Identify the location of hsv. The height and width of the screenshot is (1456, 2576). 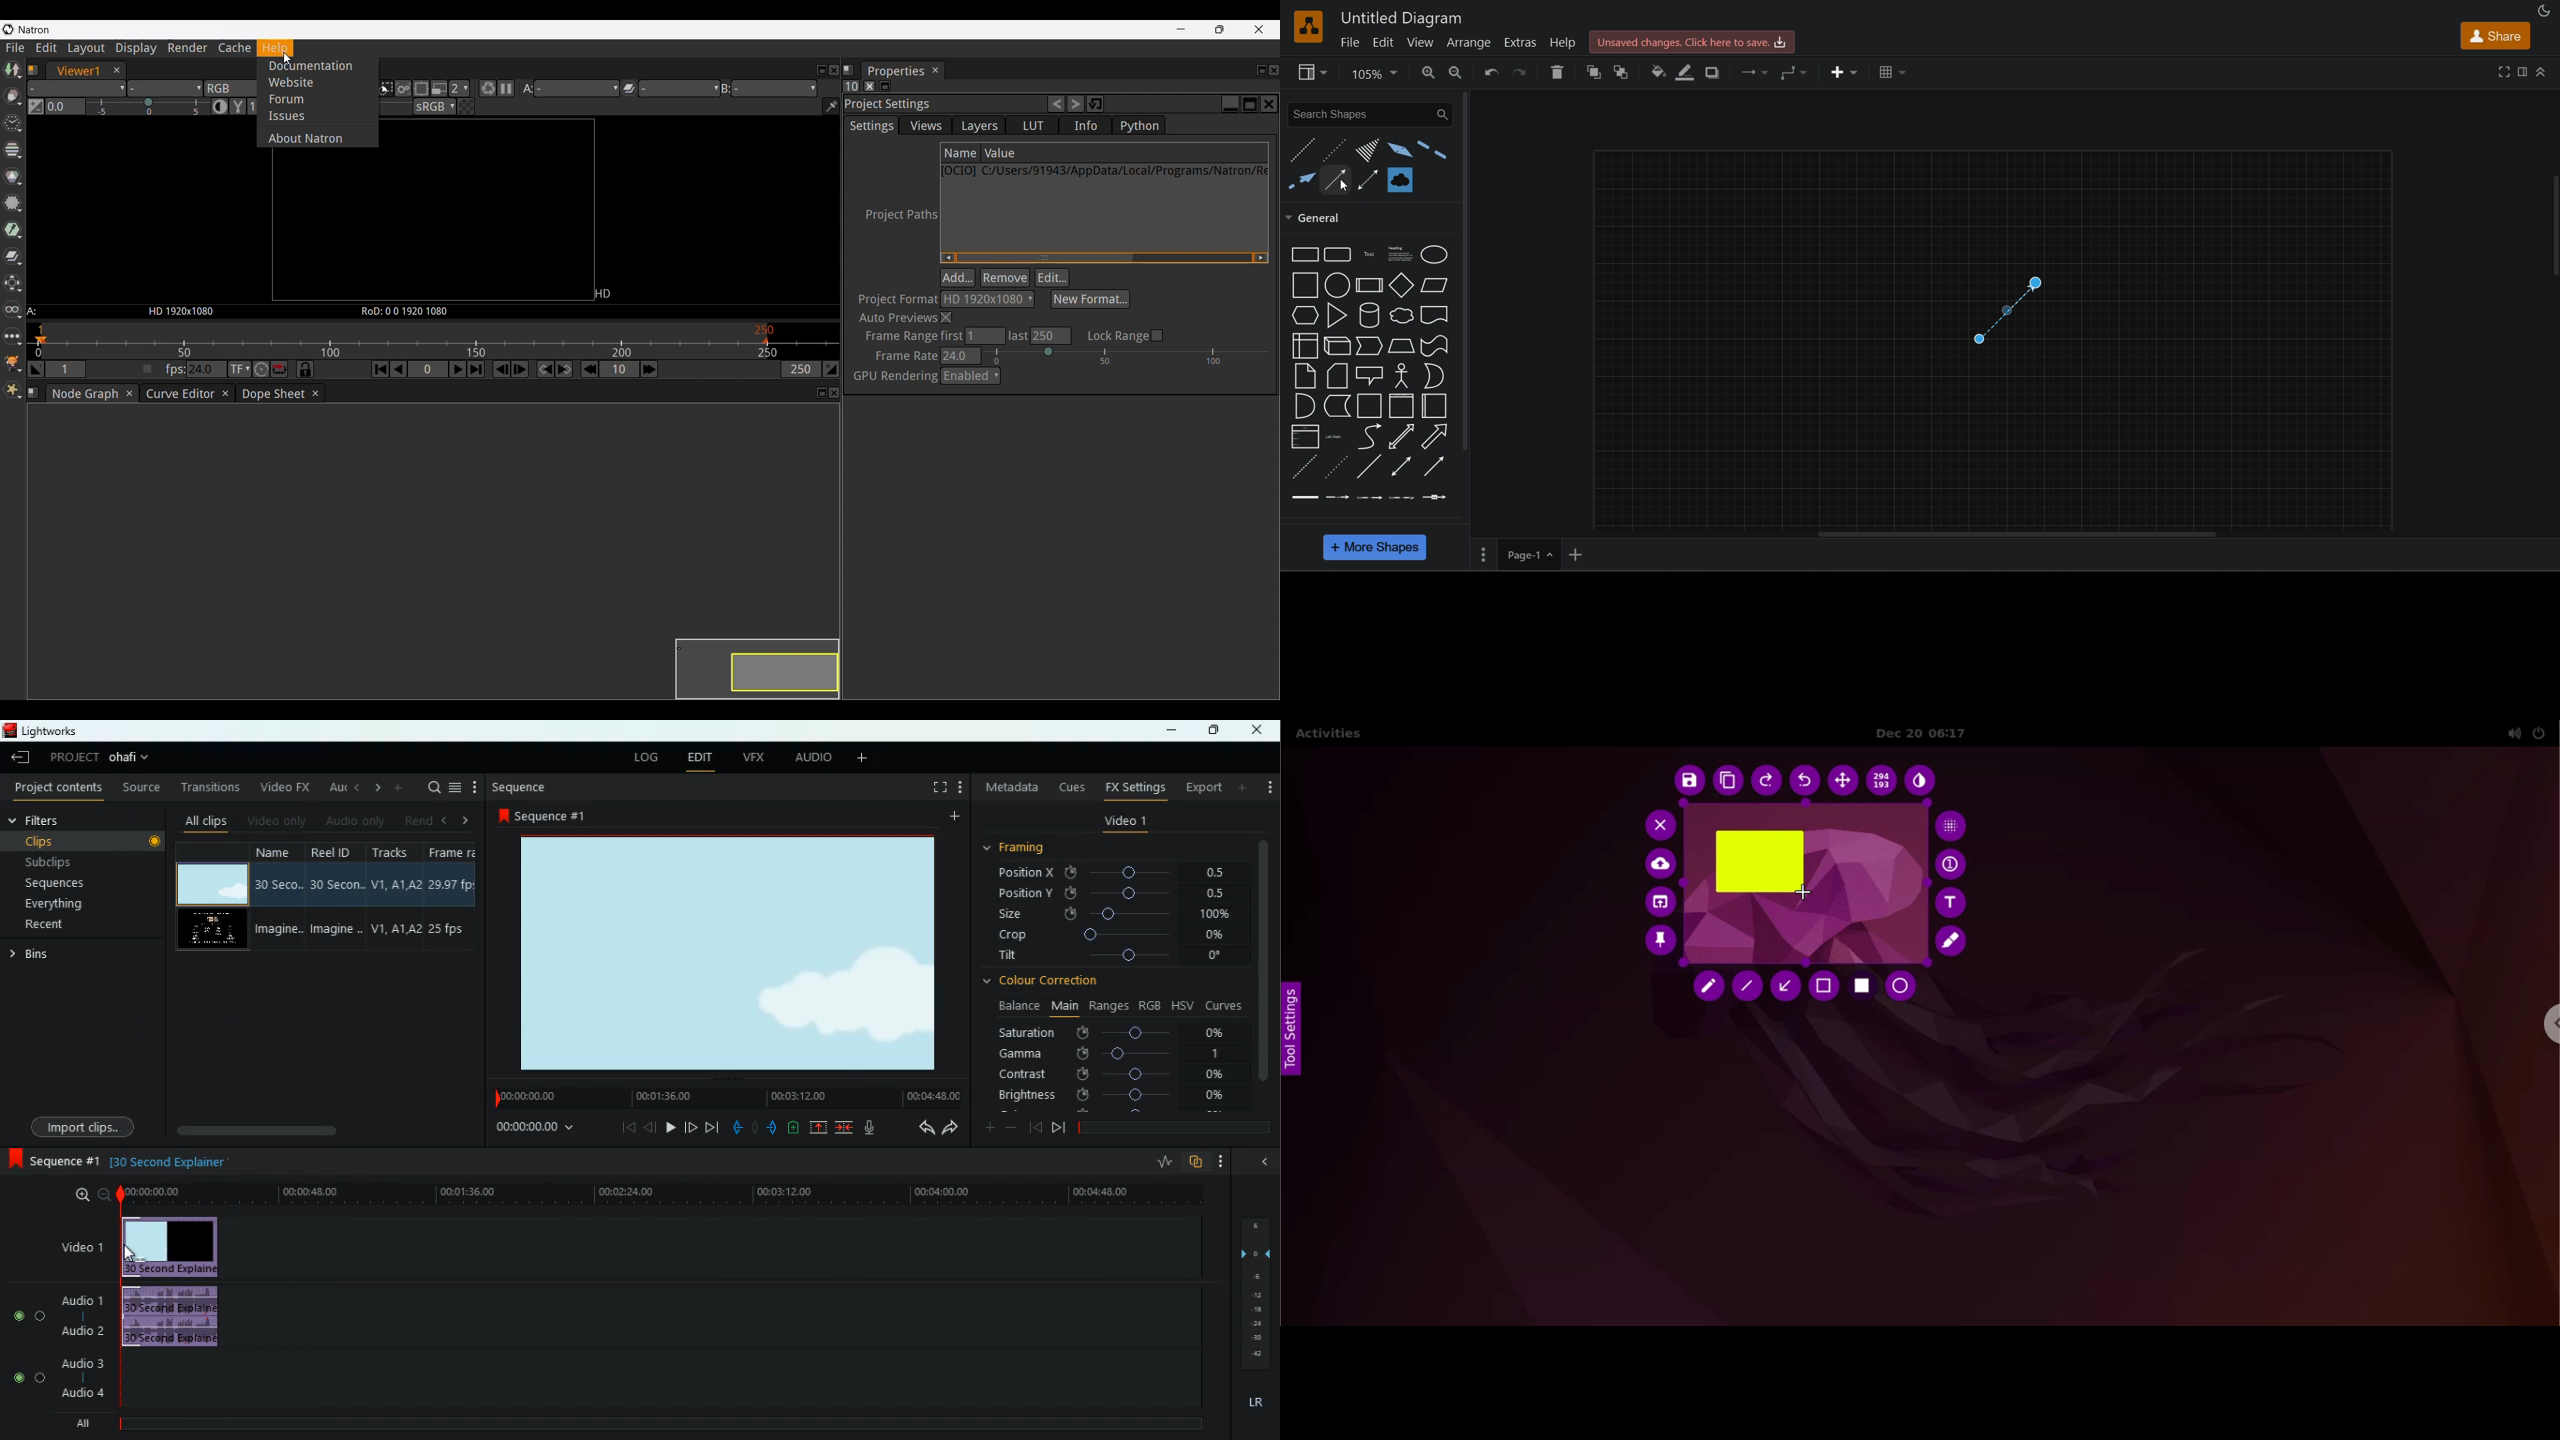
(1180, 1005).